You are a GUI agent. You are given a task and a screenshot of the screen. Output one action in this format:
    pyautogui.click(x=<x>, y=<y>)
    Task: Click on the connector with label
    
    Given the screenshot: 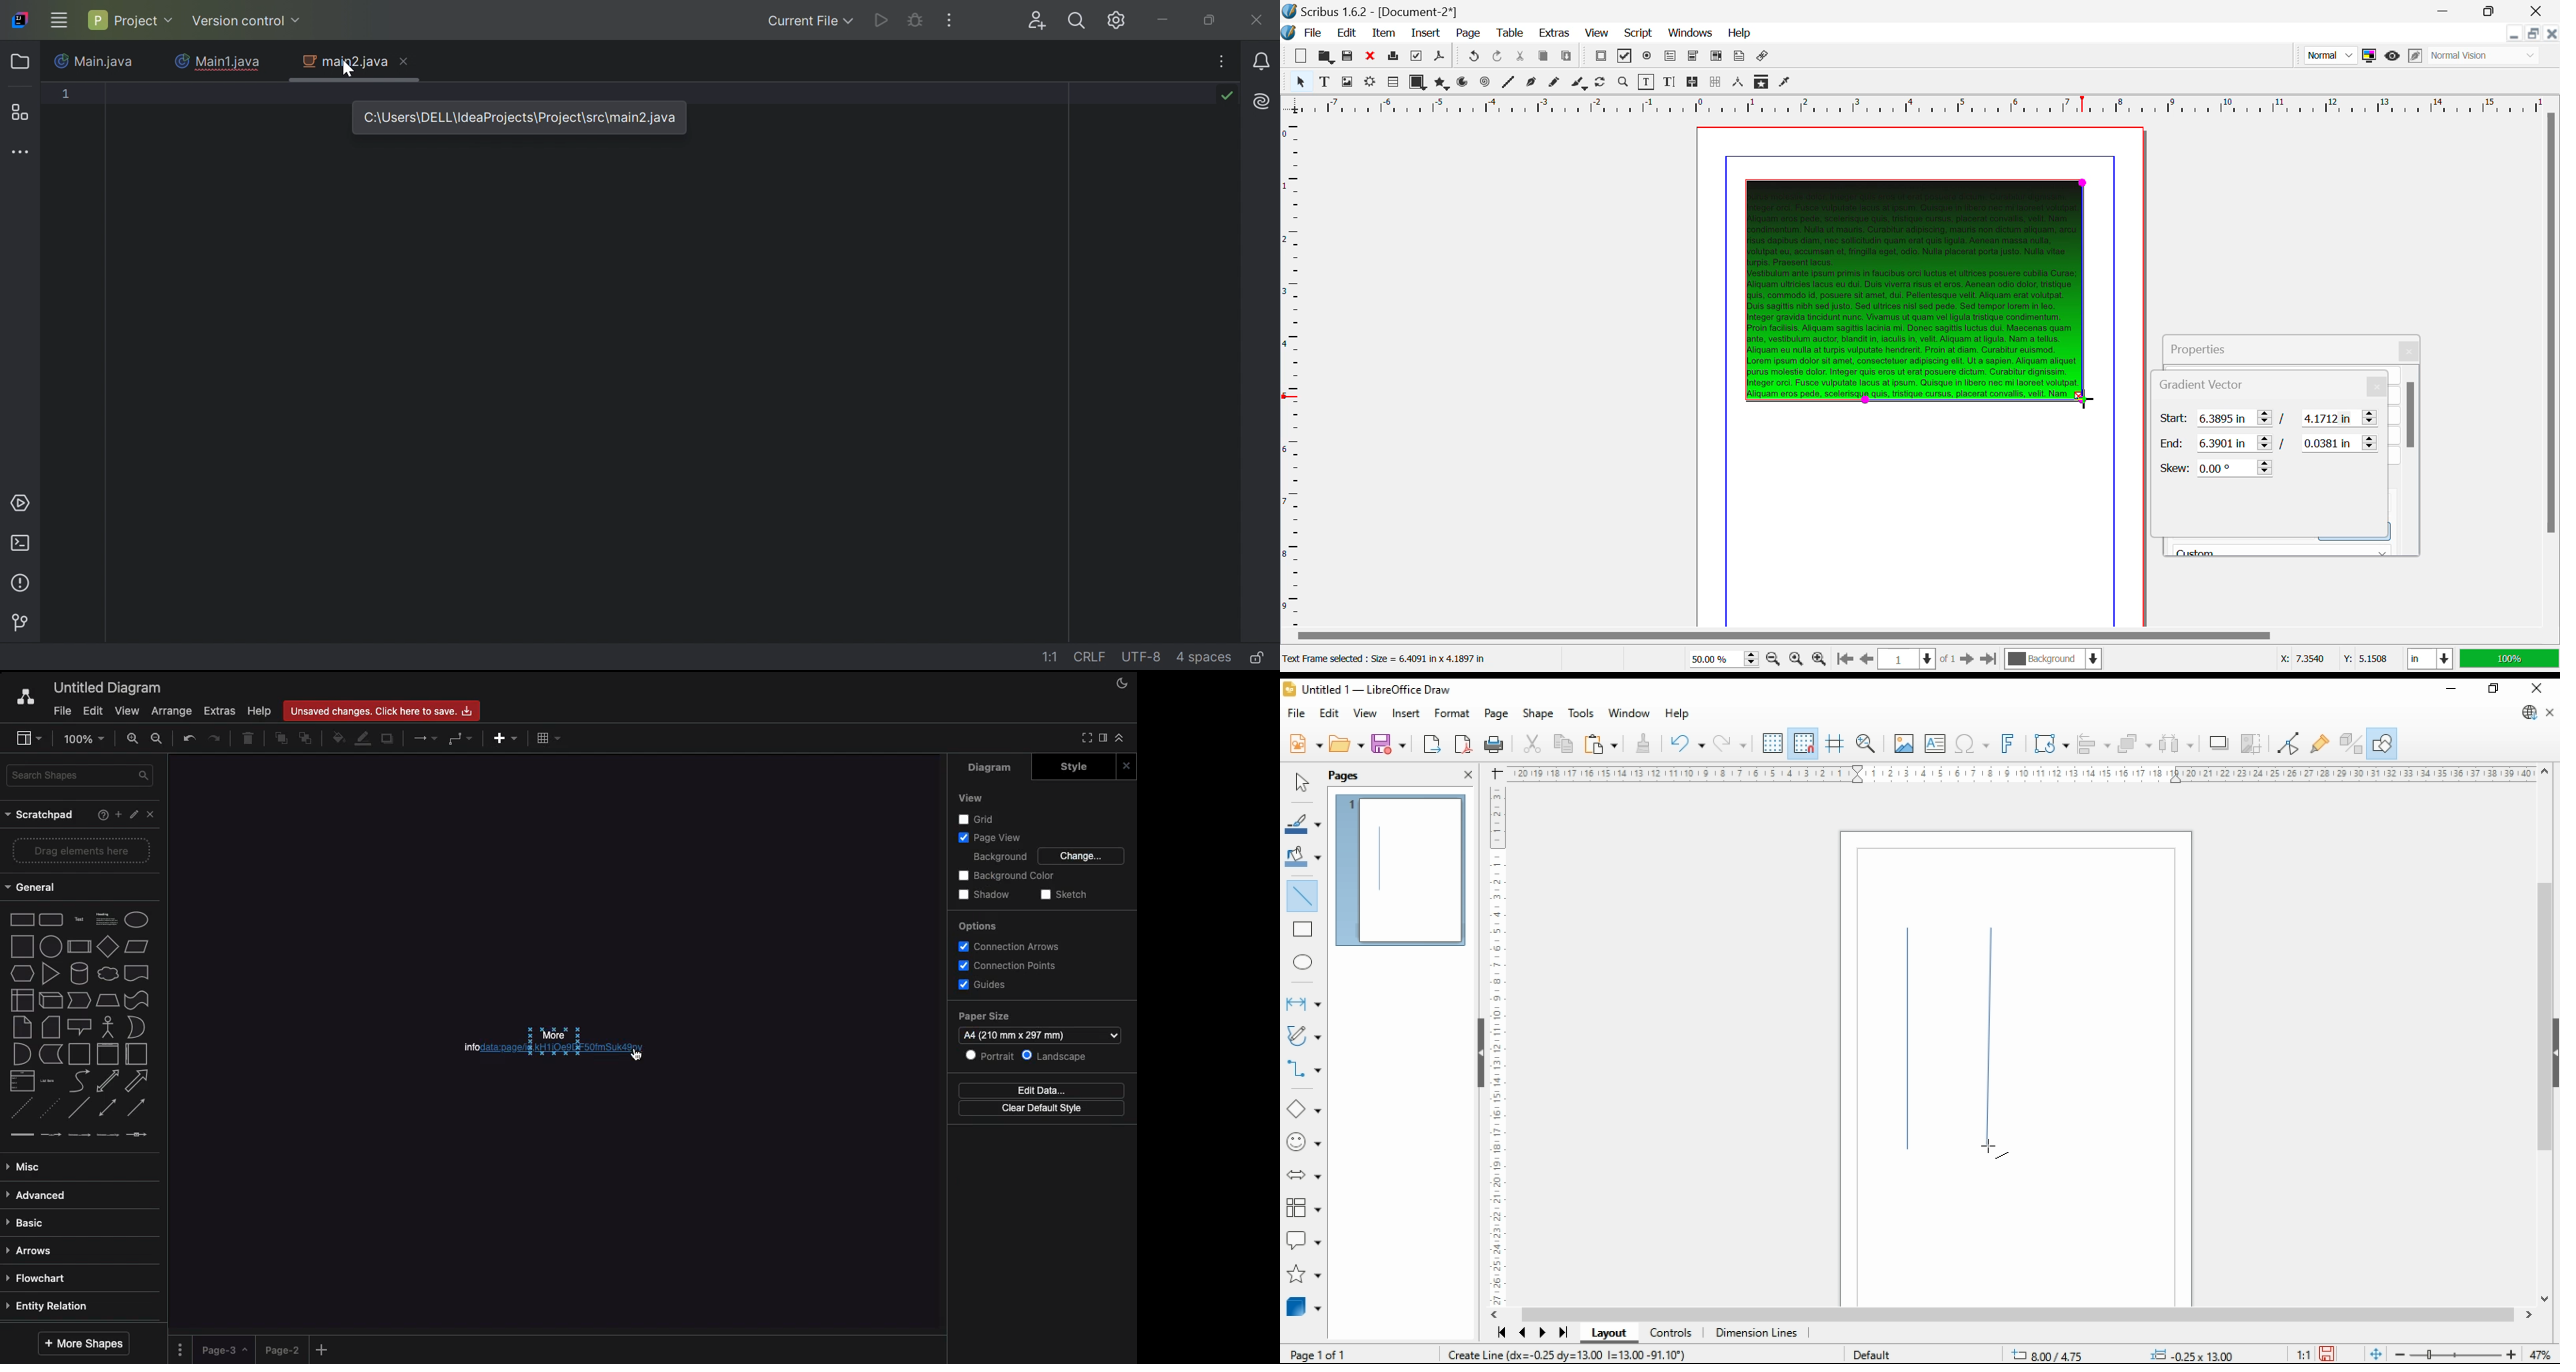 What is the action you would take?
    pyautogui.click(x=51, y=1136)
    